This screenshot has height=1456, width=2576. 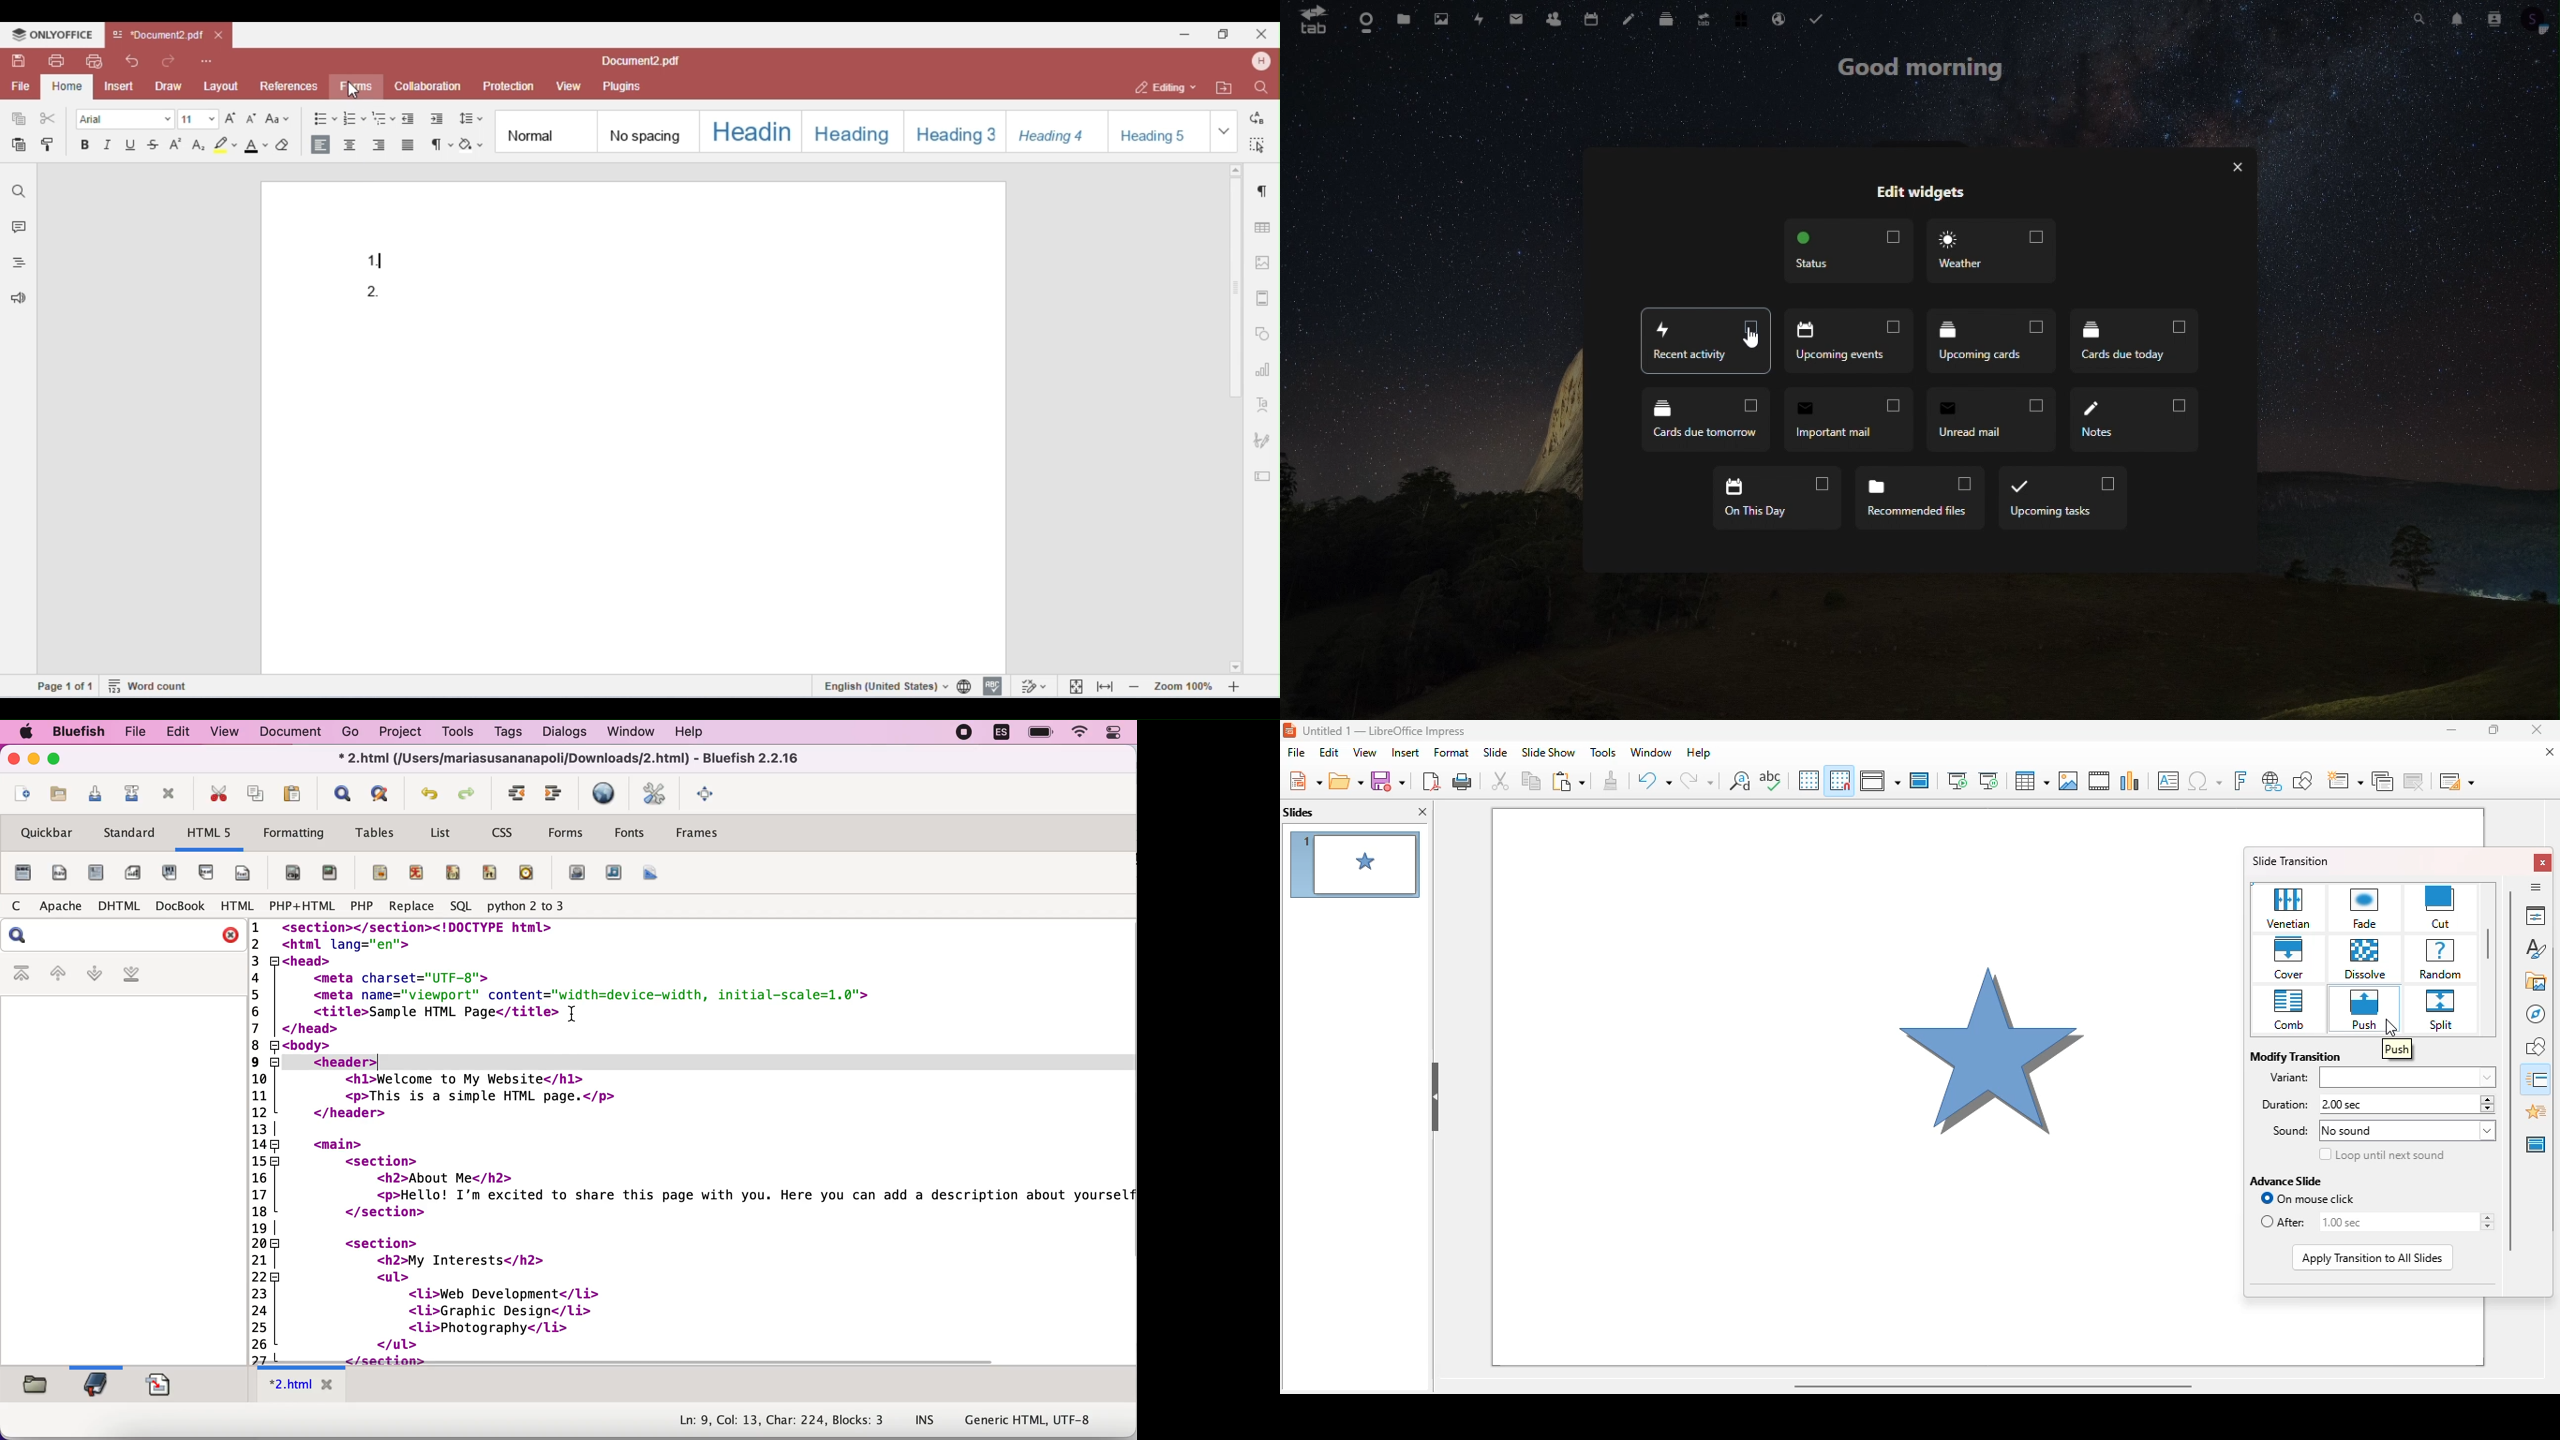 I want to click on quickbar, so click(x=48, y=832).